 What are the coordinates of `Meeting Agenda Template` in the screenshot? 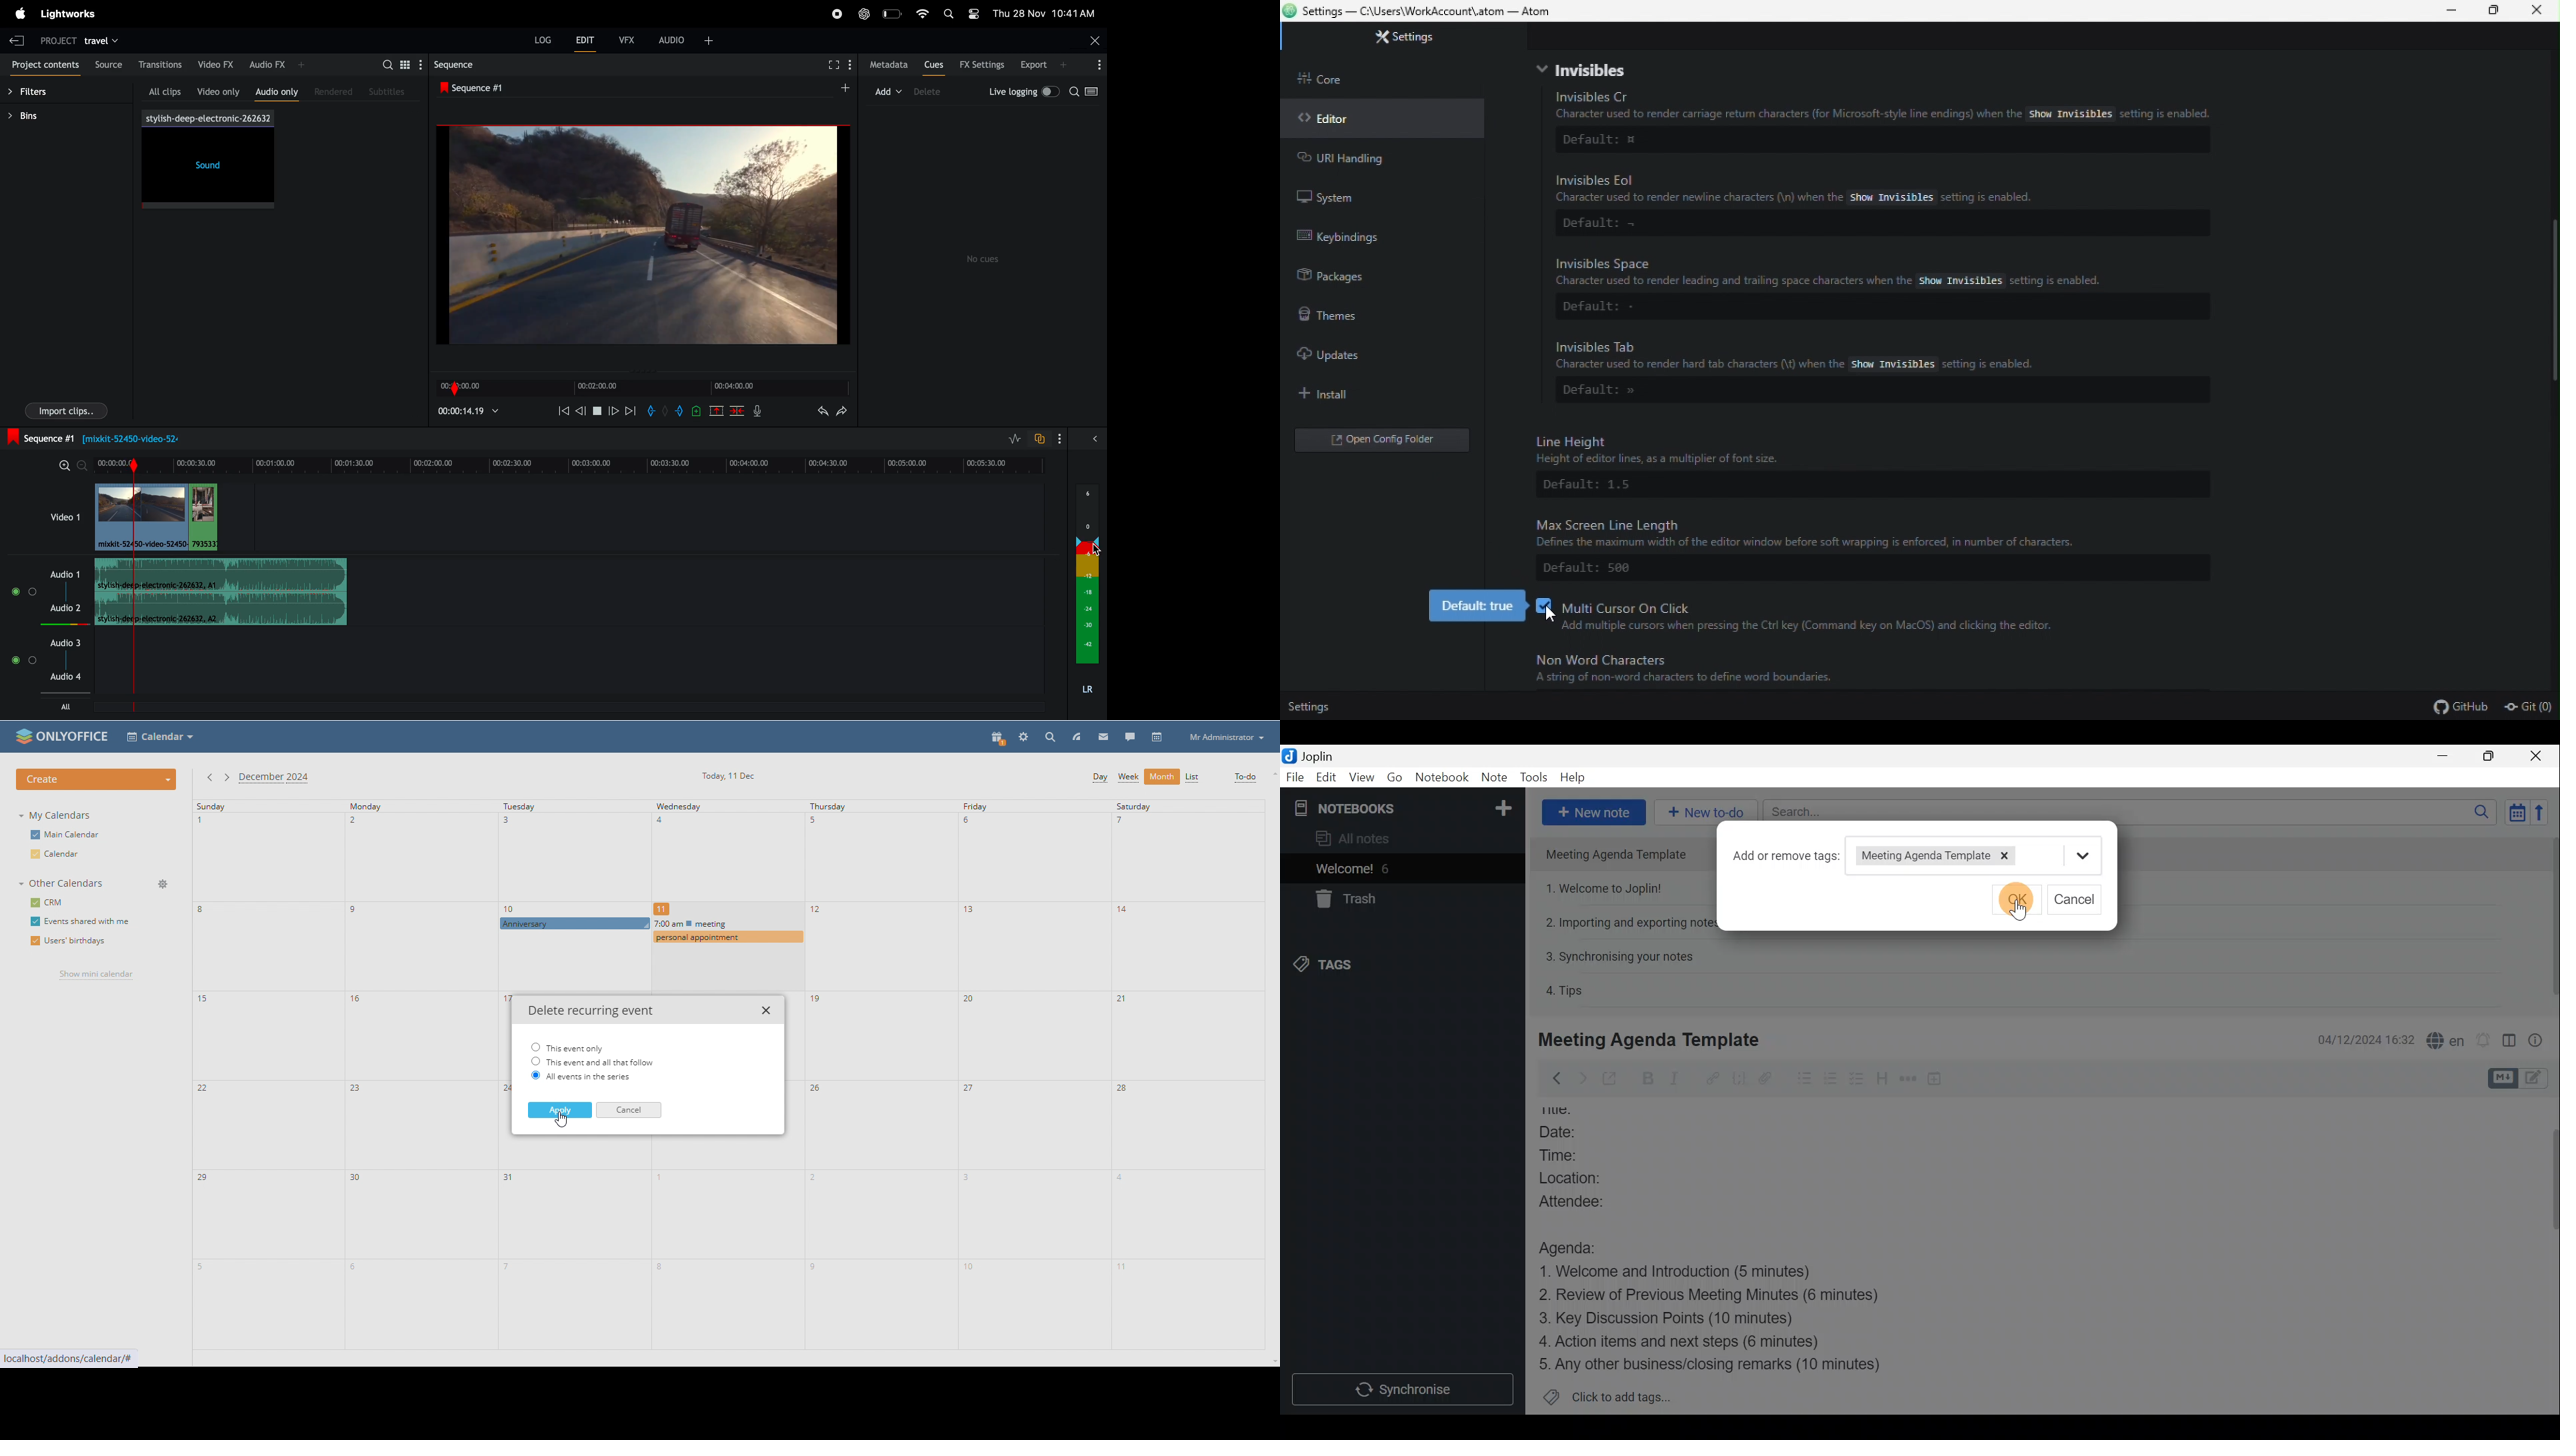 It's located at (1621, 854).